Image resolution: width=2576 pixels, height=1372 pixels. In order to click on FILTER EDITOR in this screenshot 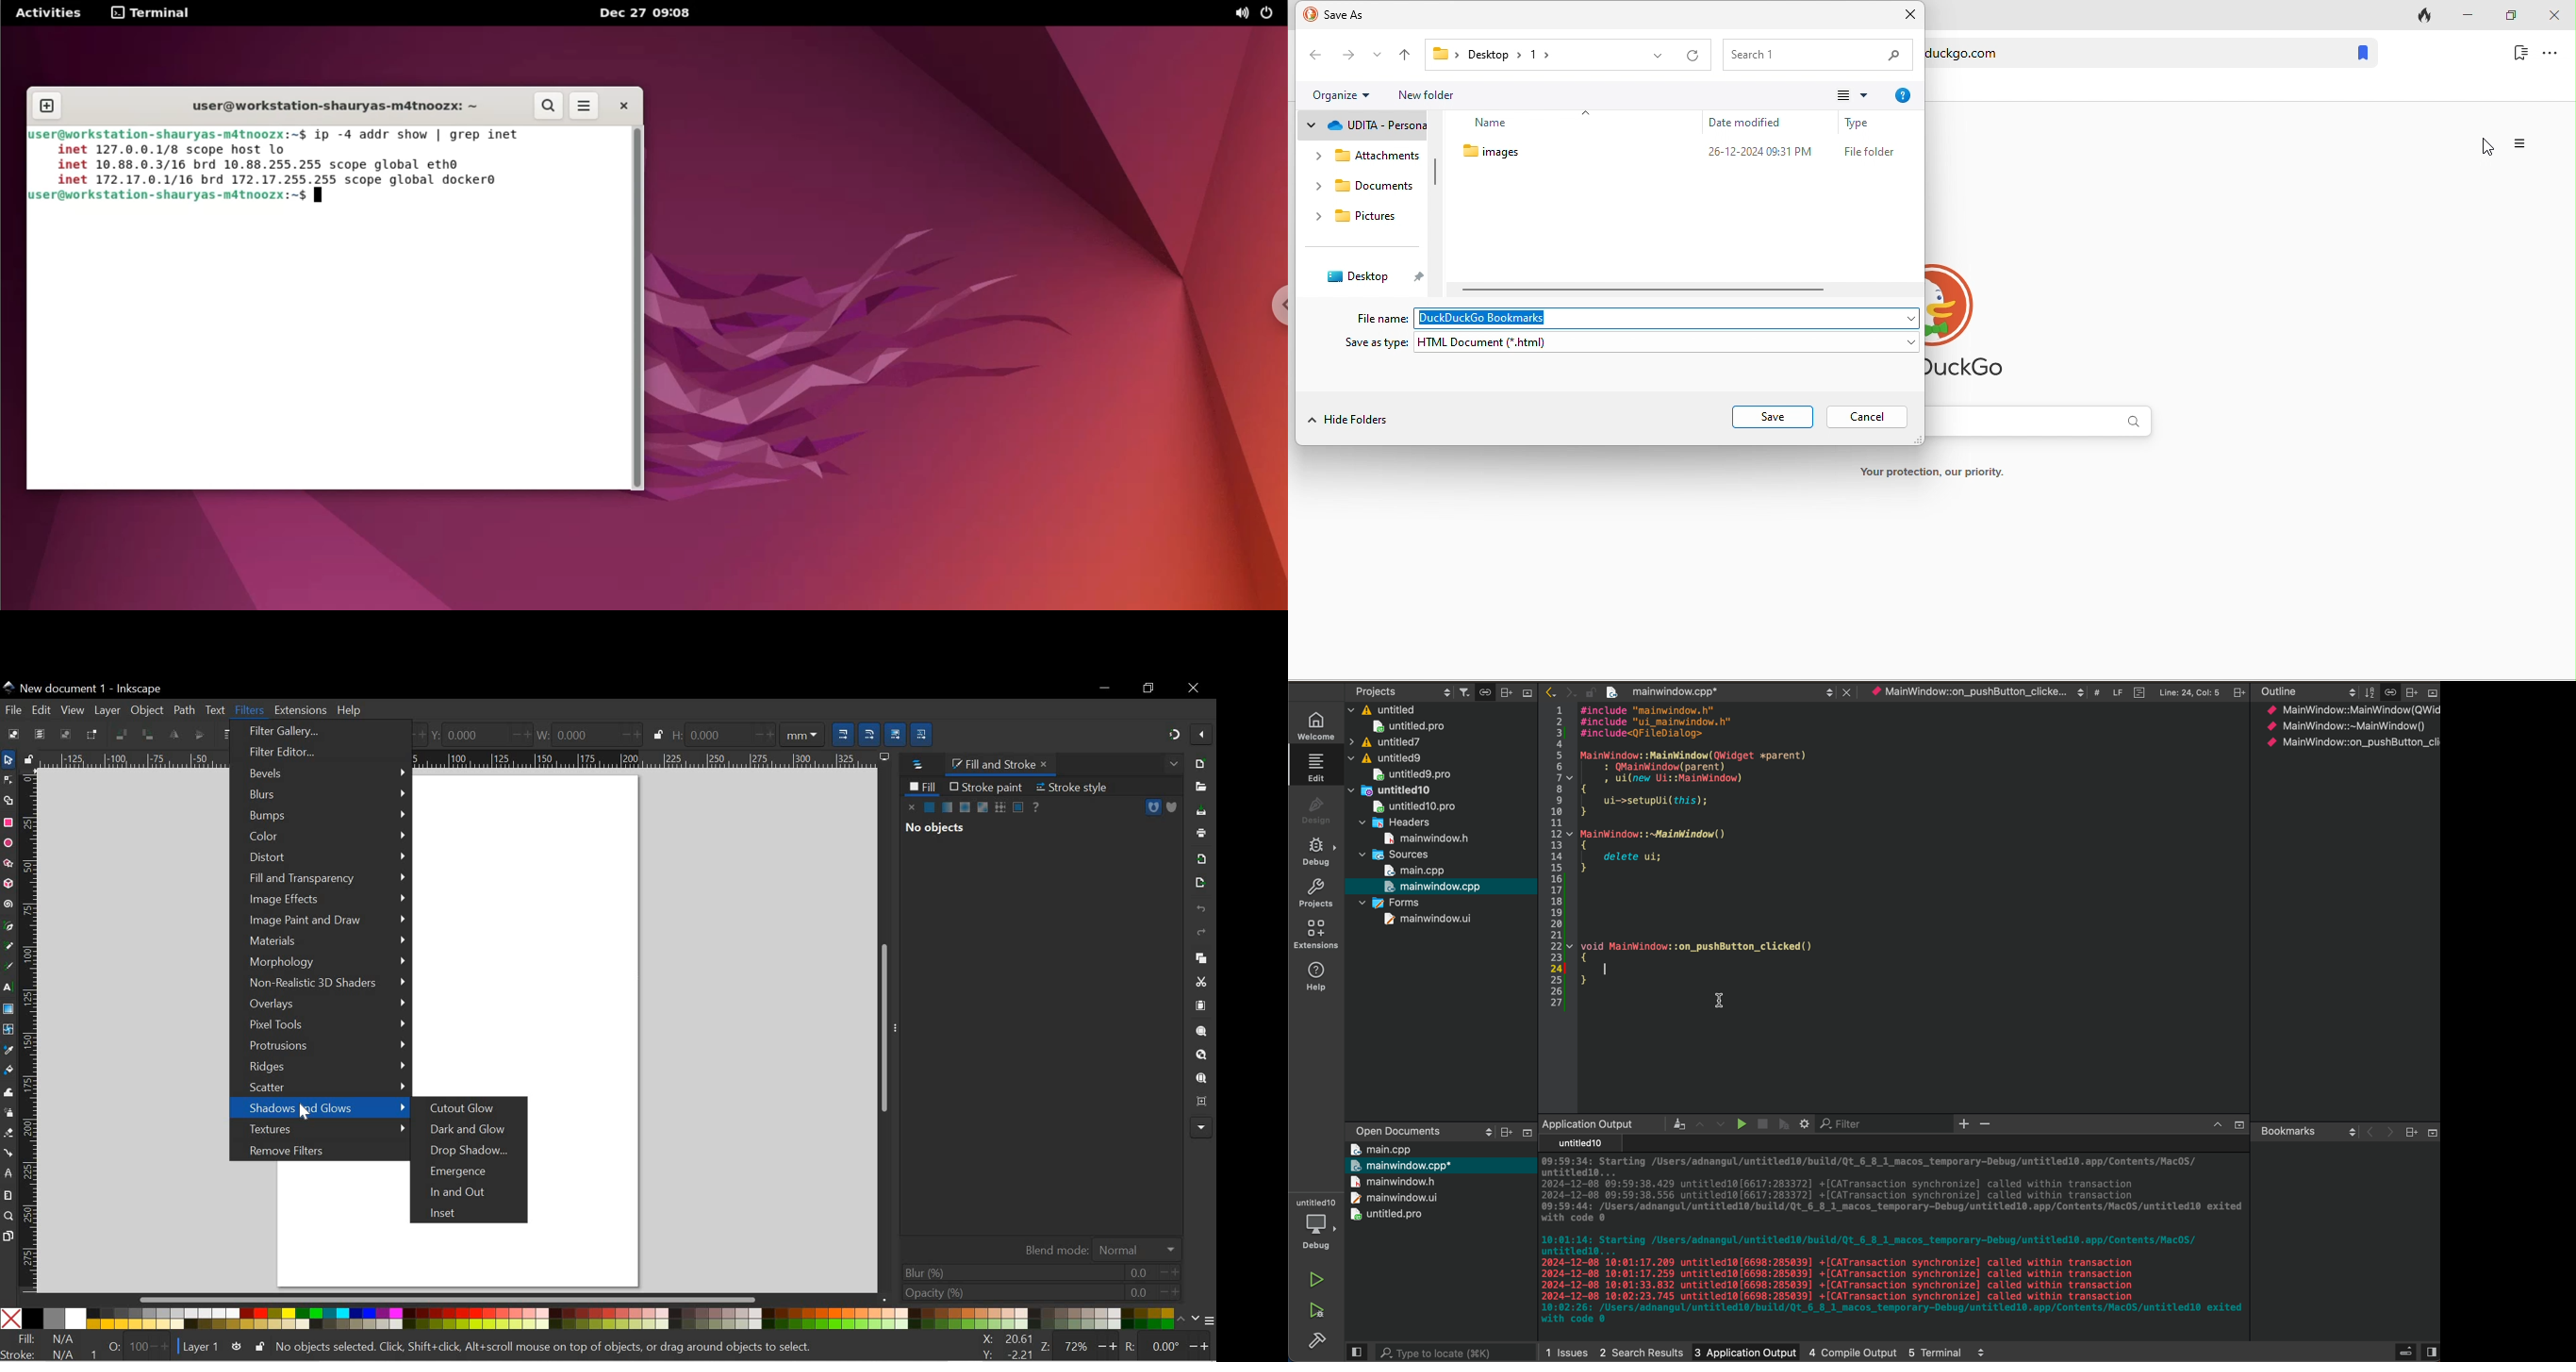, I will do `click(314, 753)`.